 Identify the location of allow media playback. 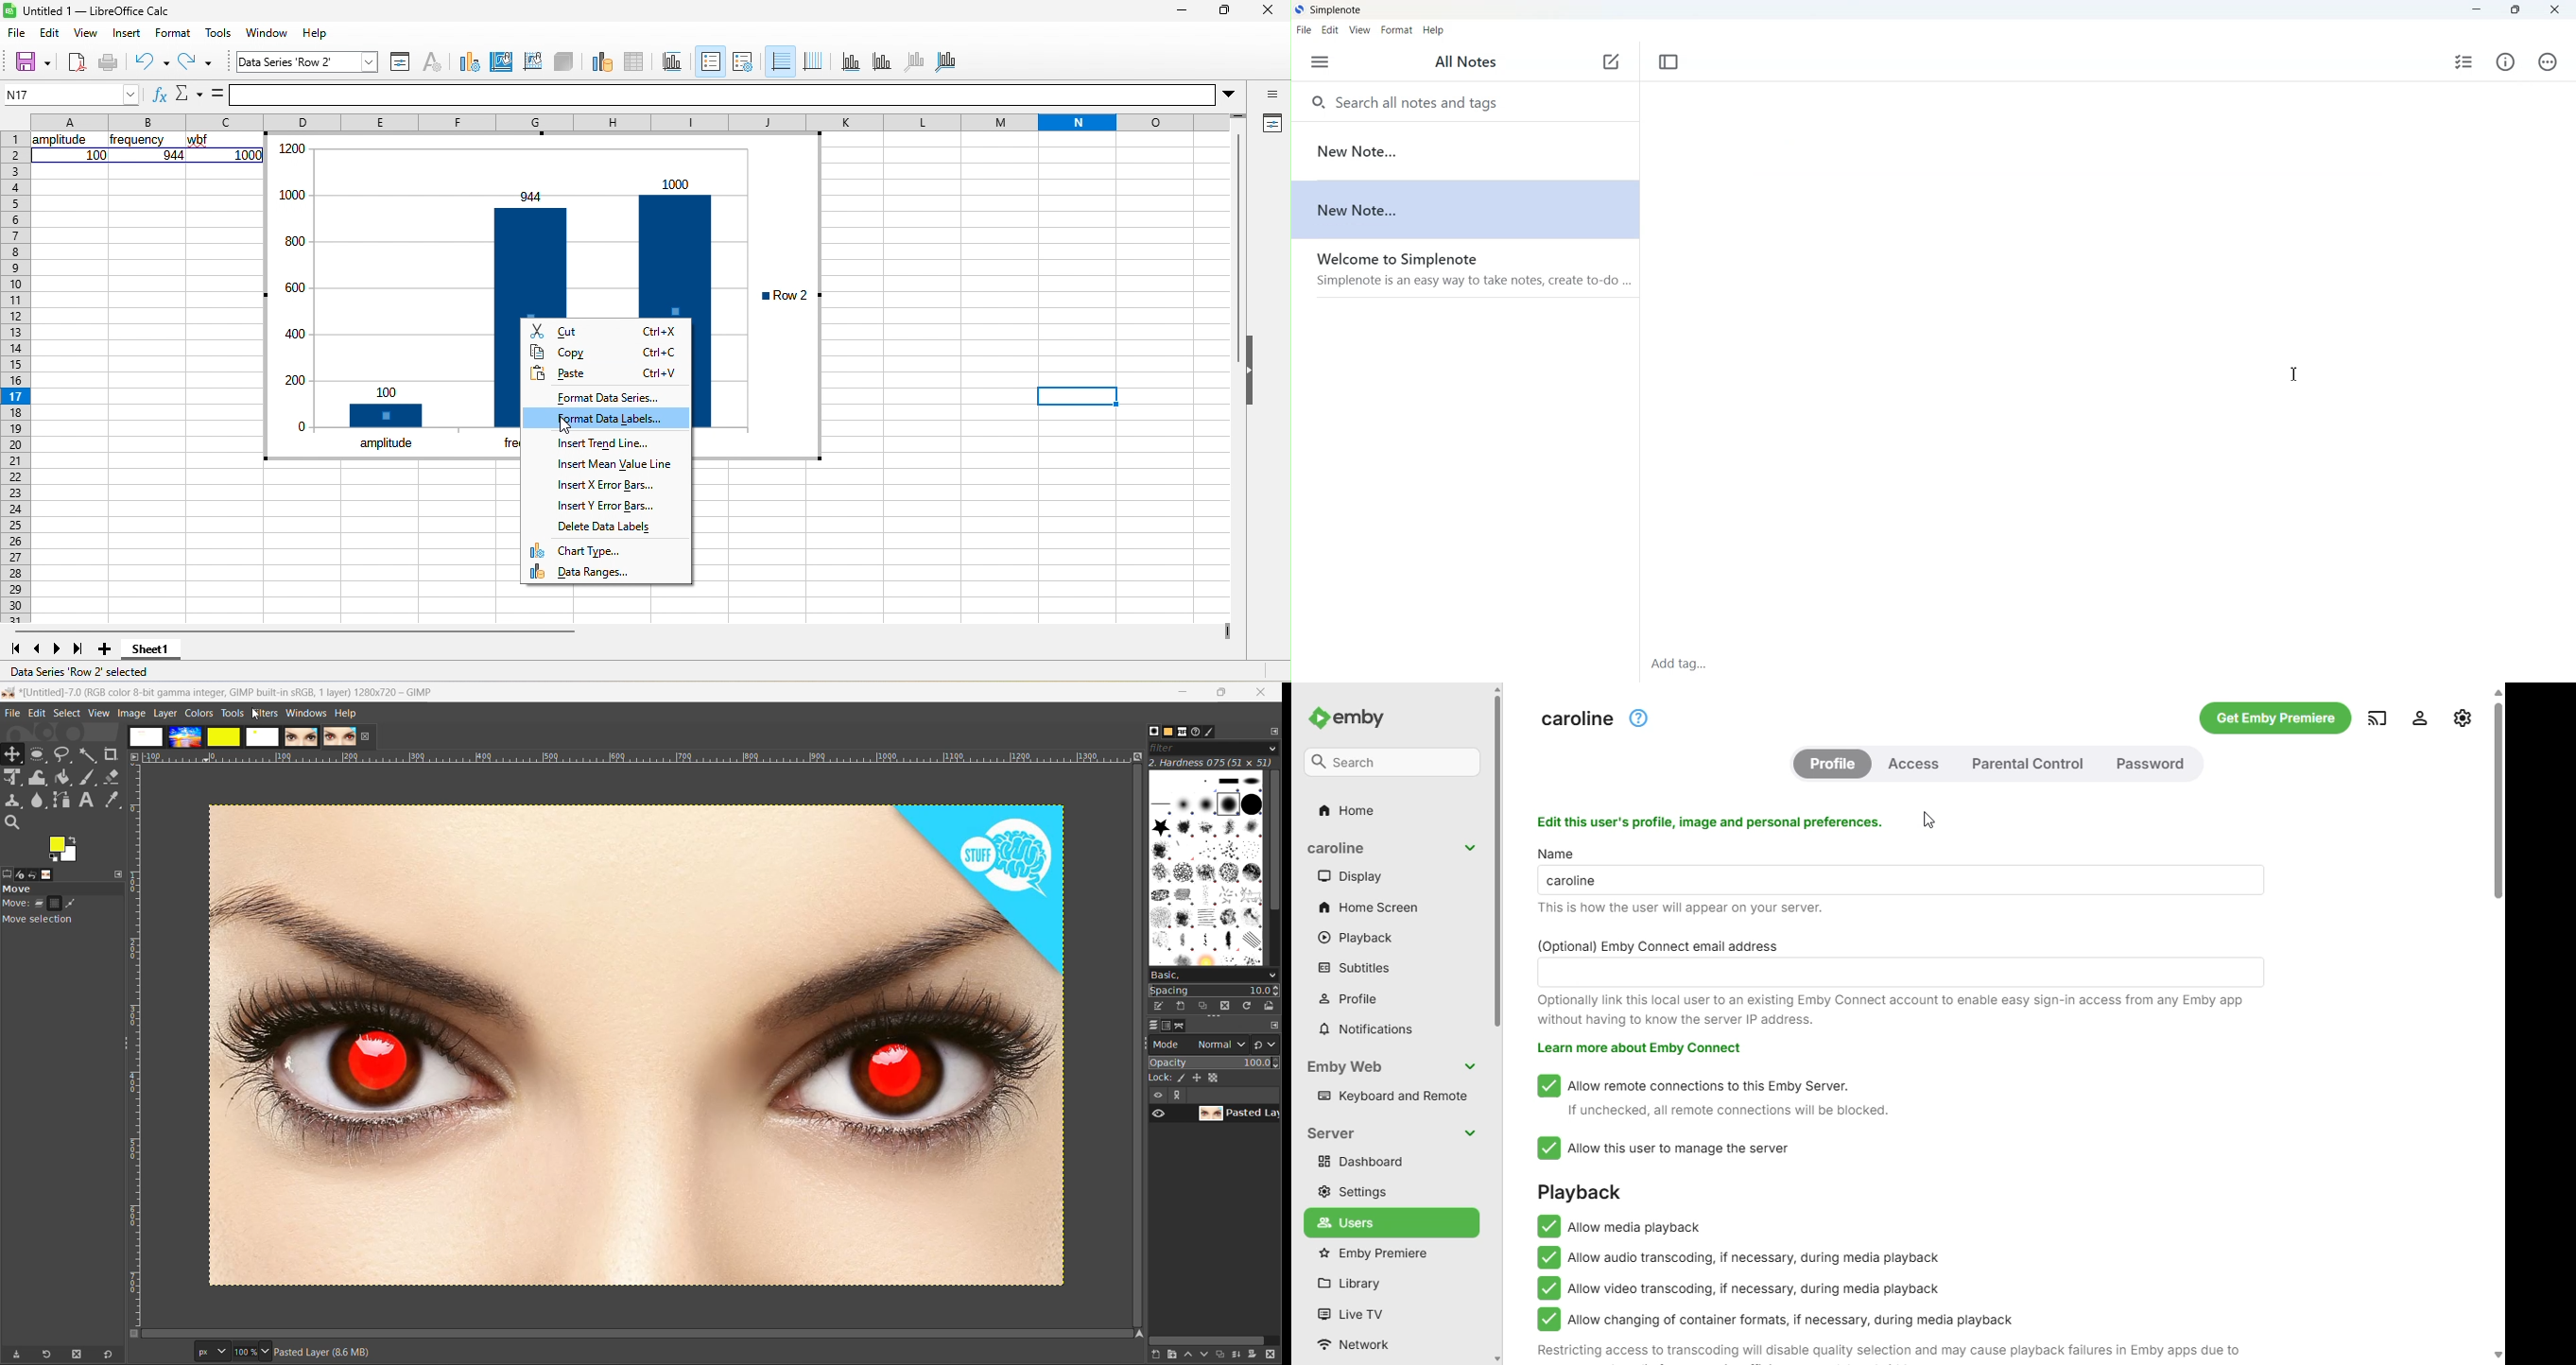
(1618, 1226).